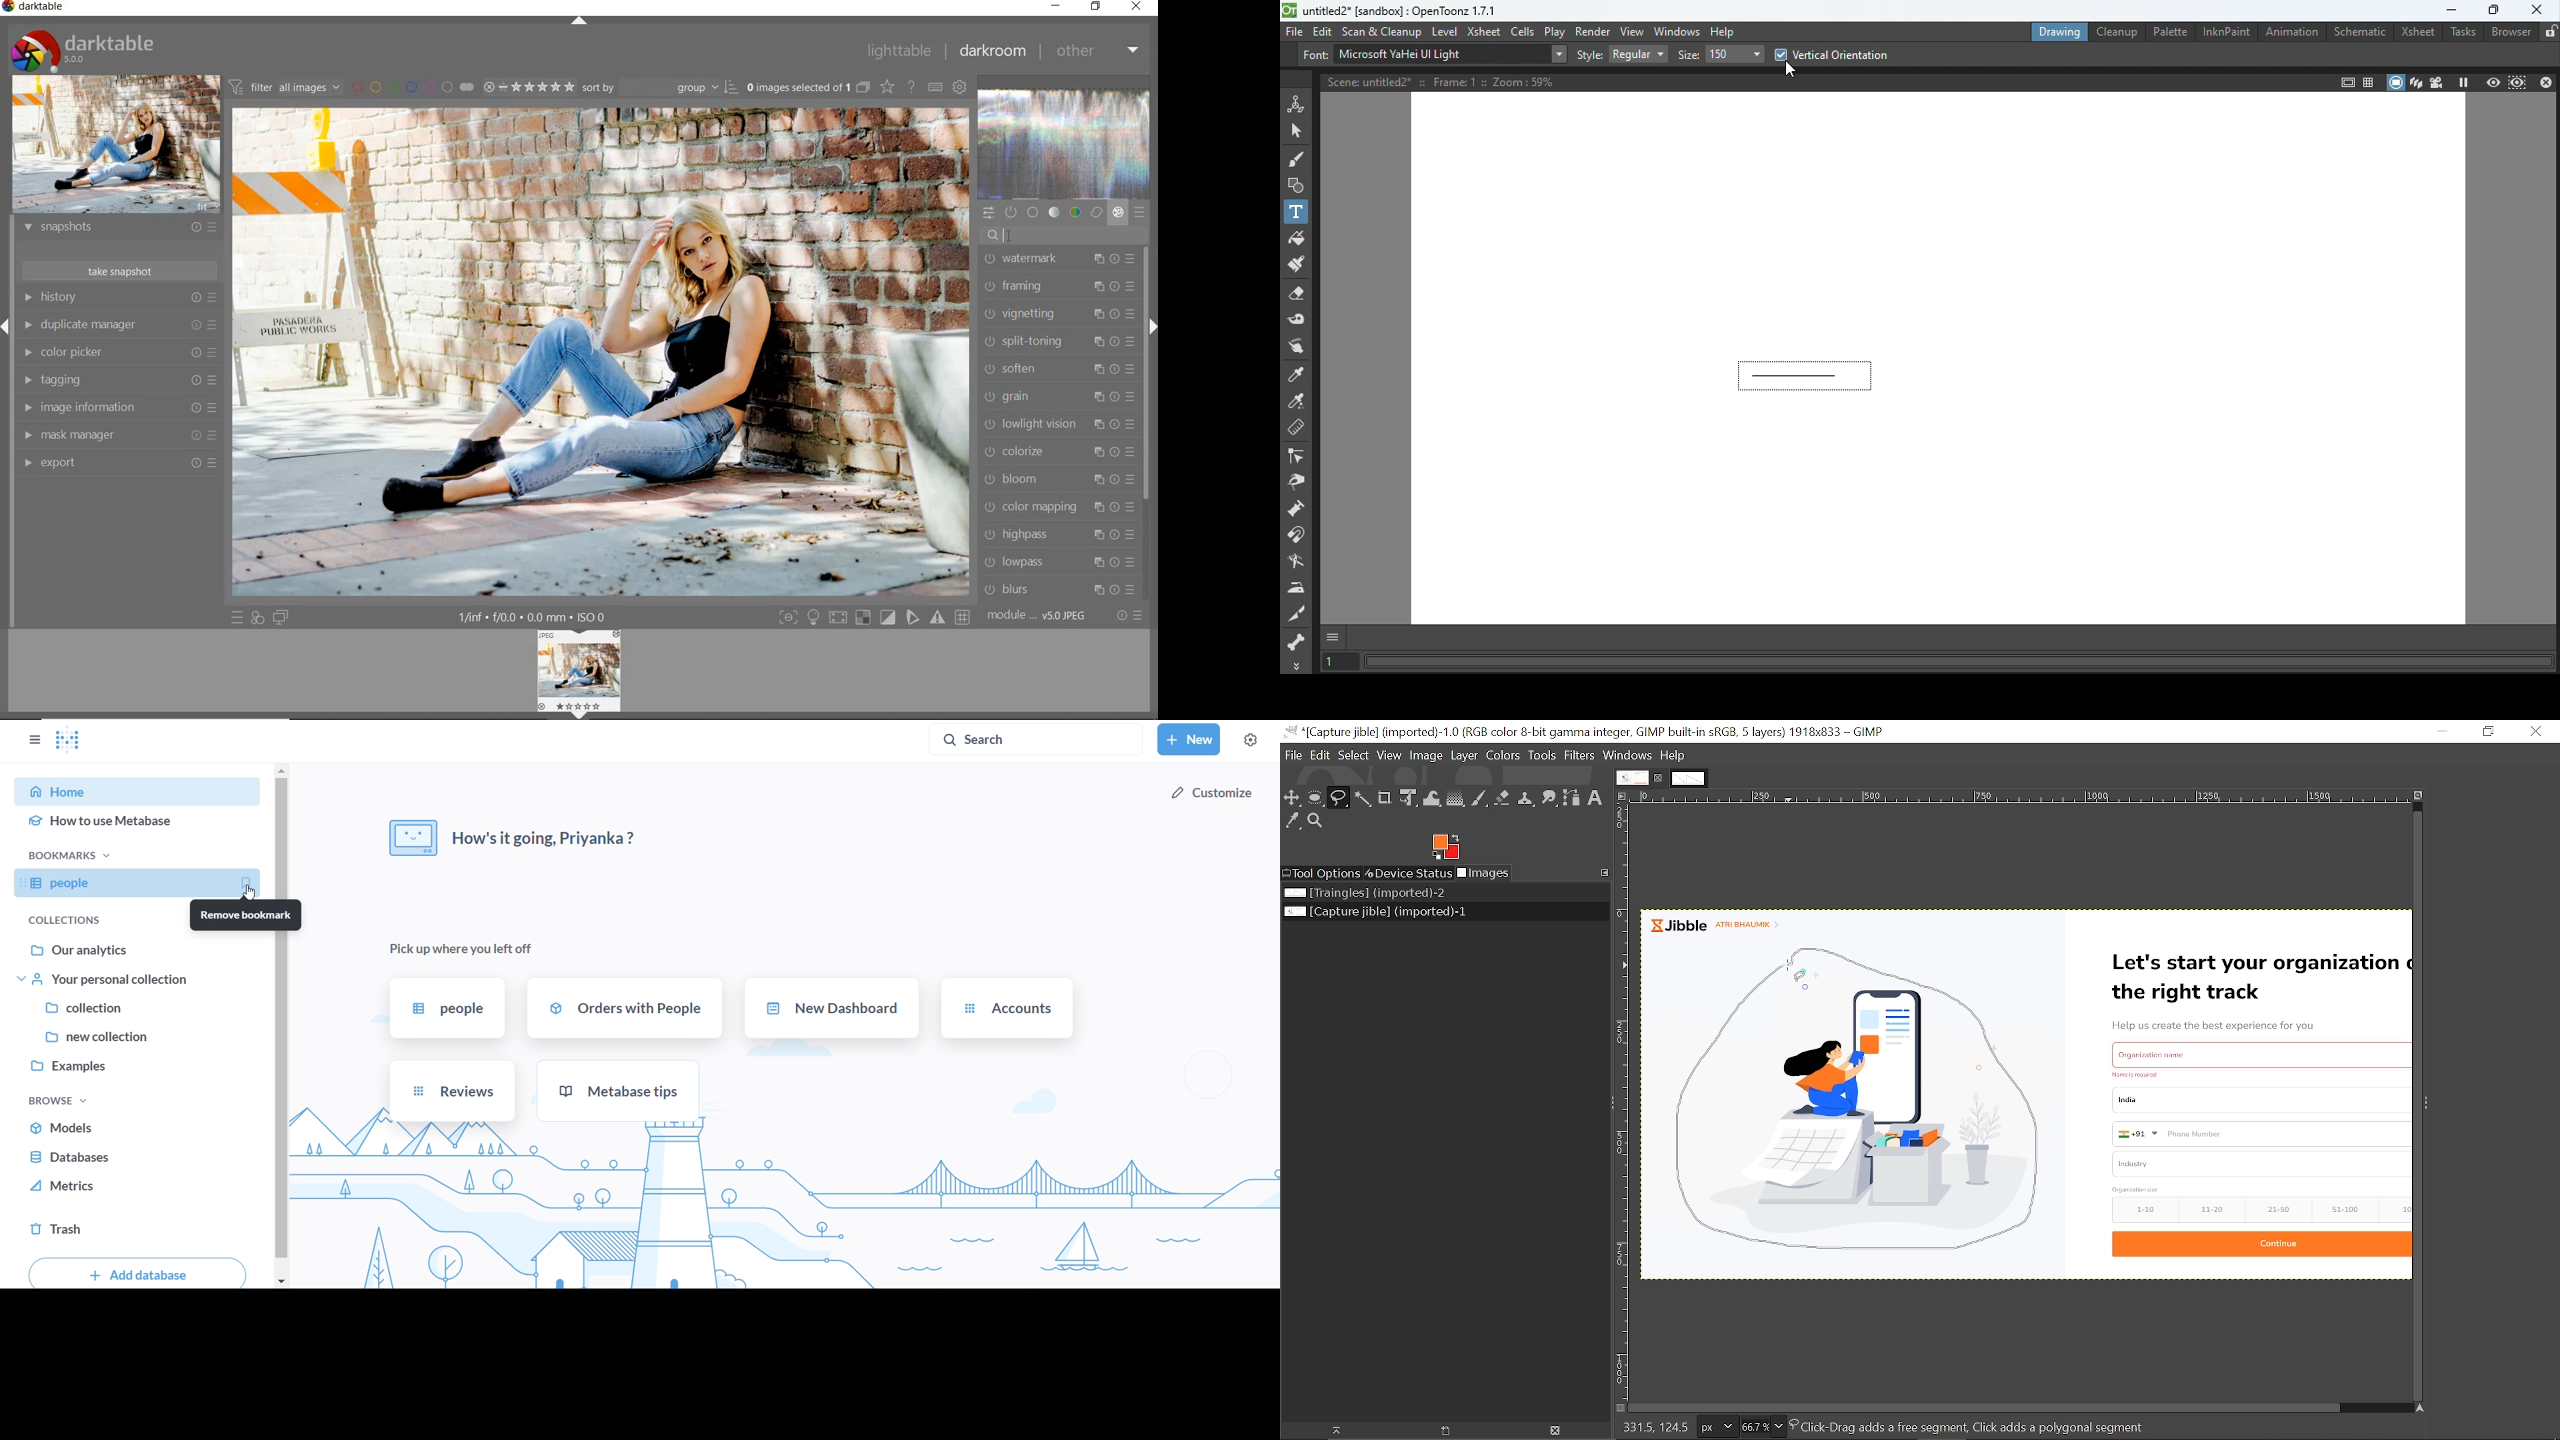 Image resolution: width=2576 pixels, height=1456 pixels. Describe the element at coordinates (2427, 1110) in the screenshot. I see `Side bar menu` at that location.